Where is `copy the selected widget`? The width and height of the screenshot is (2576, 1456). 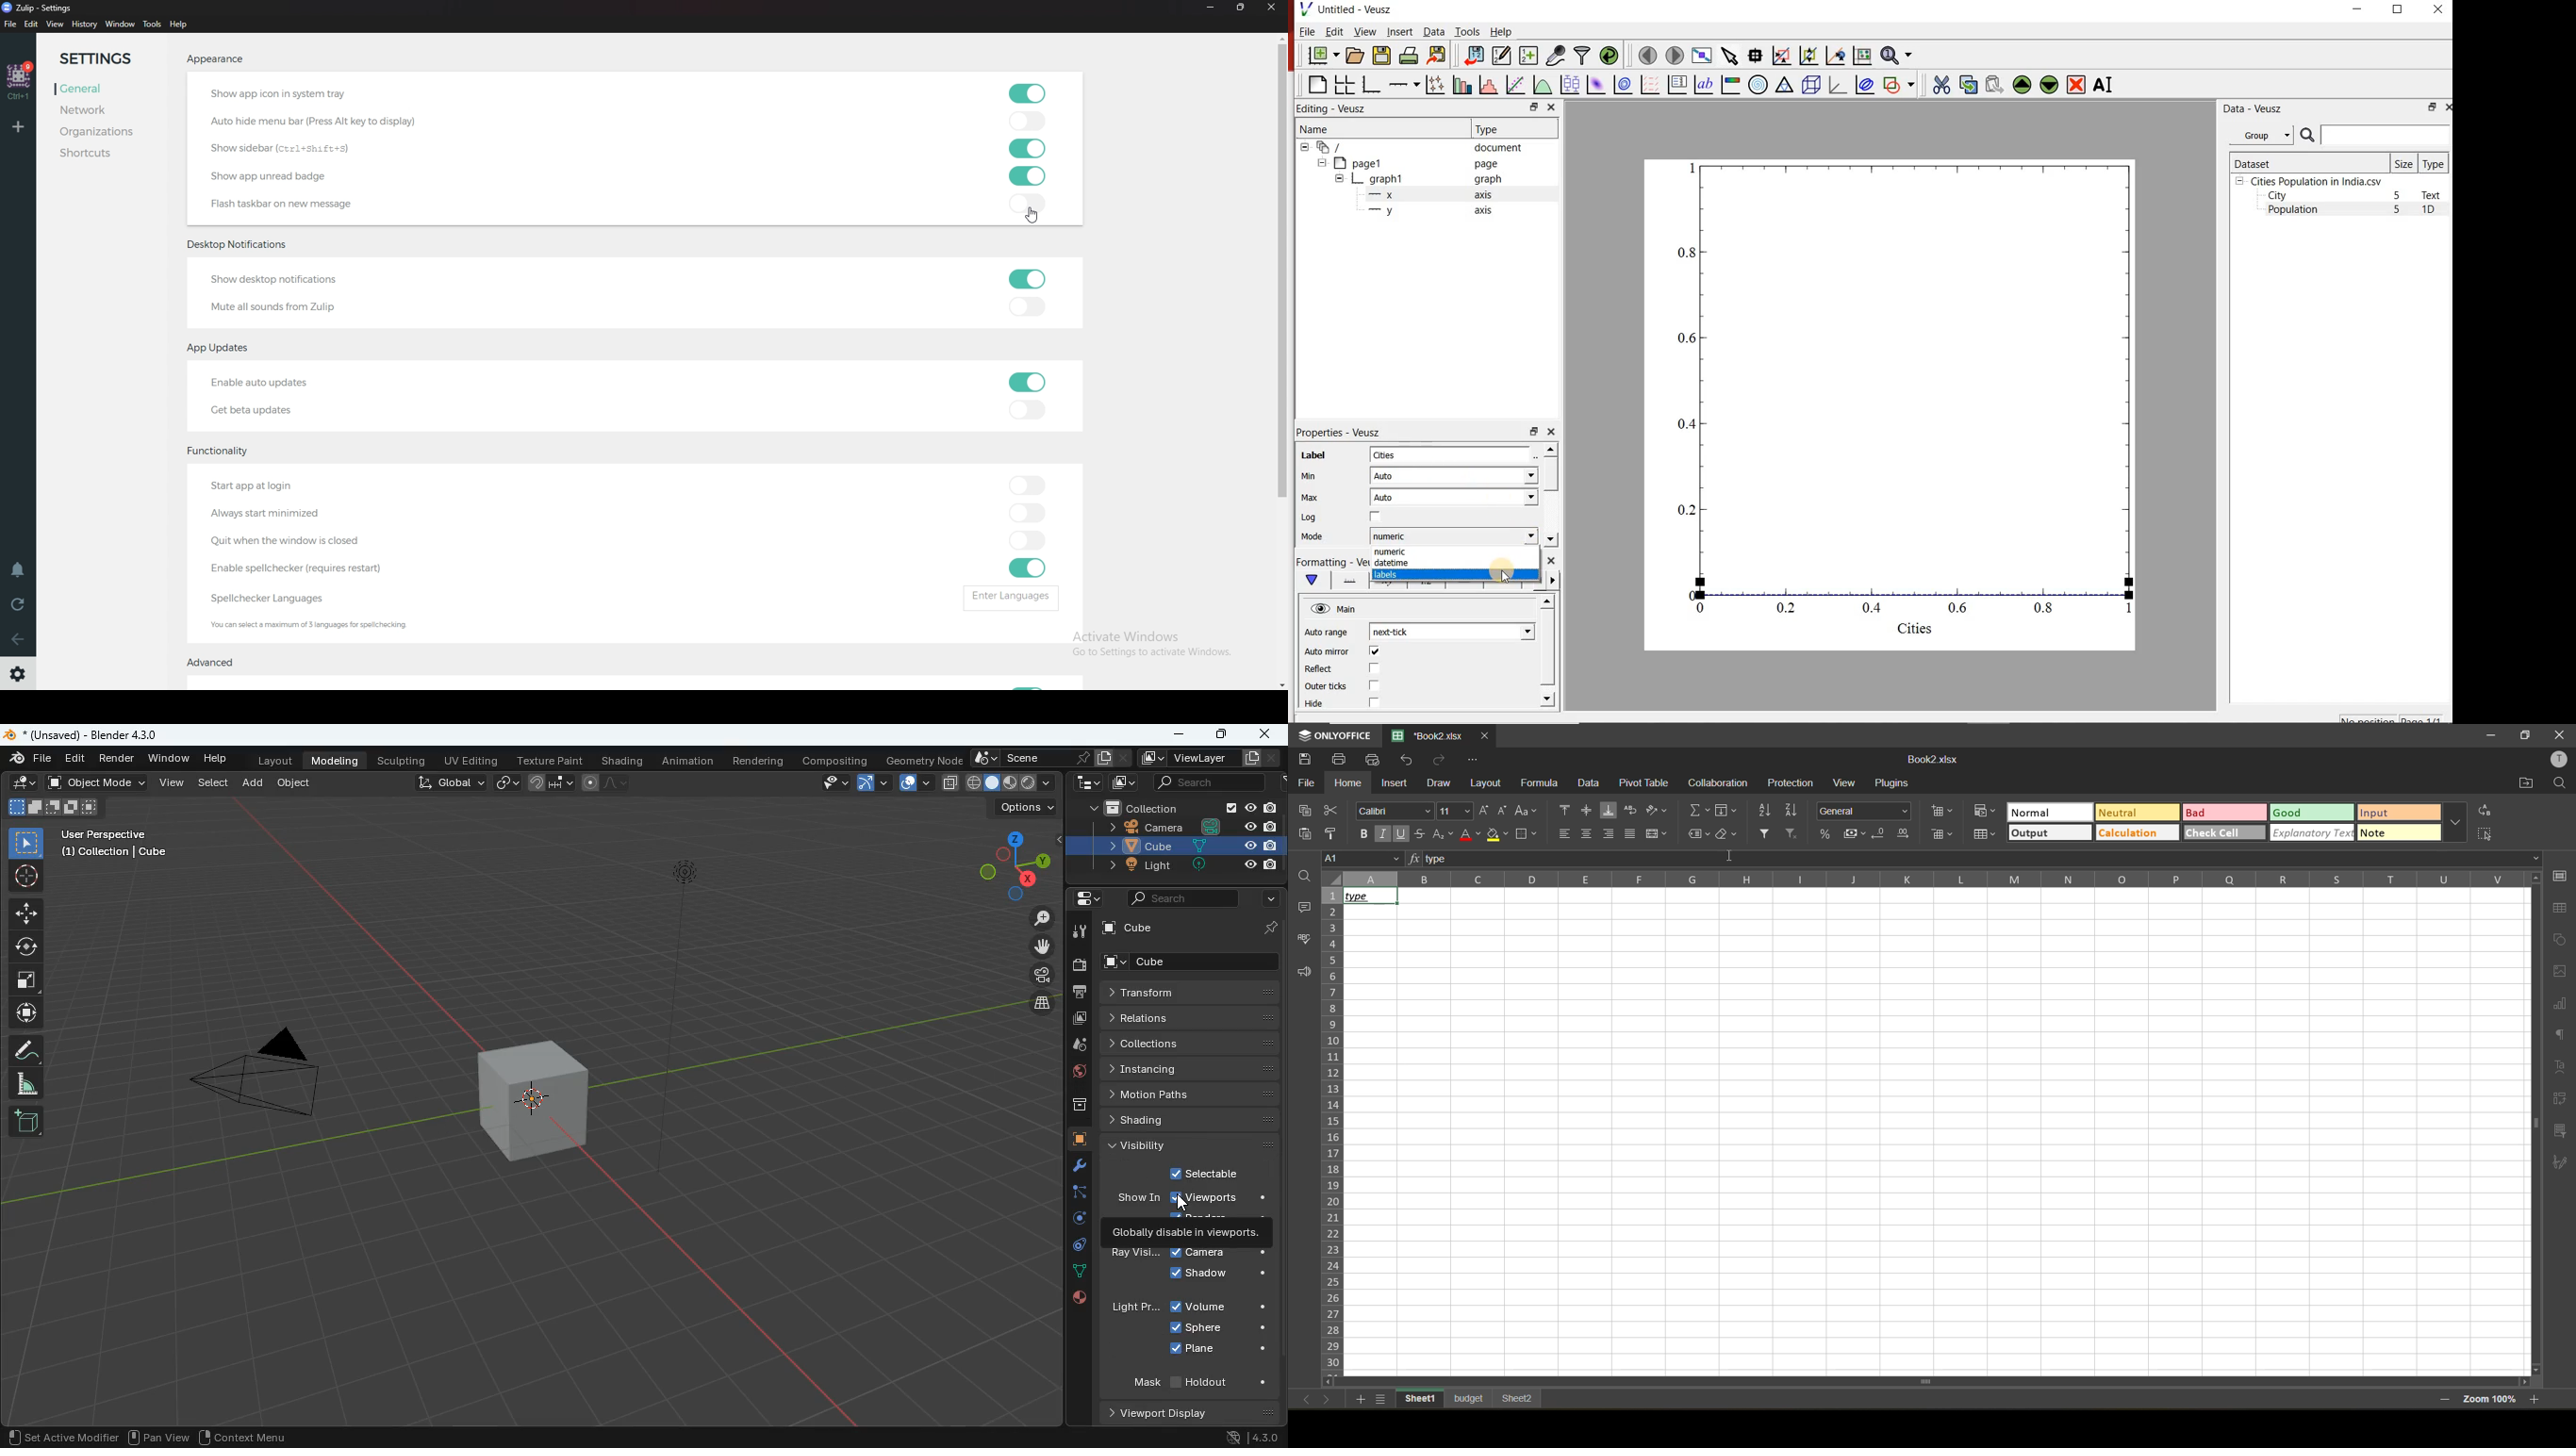 copy the selected widget is located at coordinates (1968, 83).